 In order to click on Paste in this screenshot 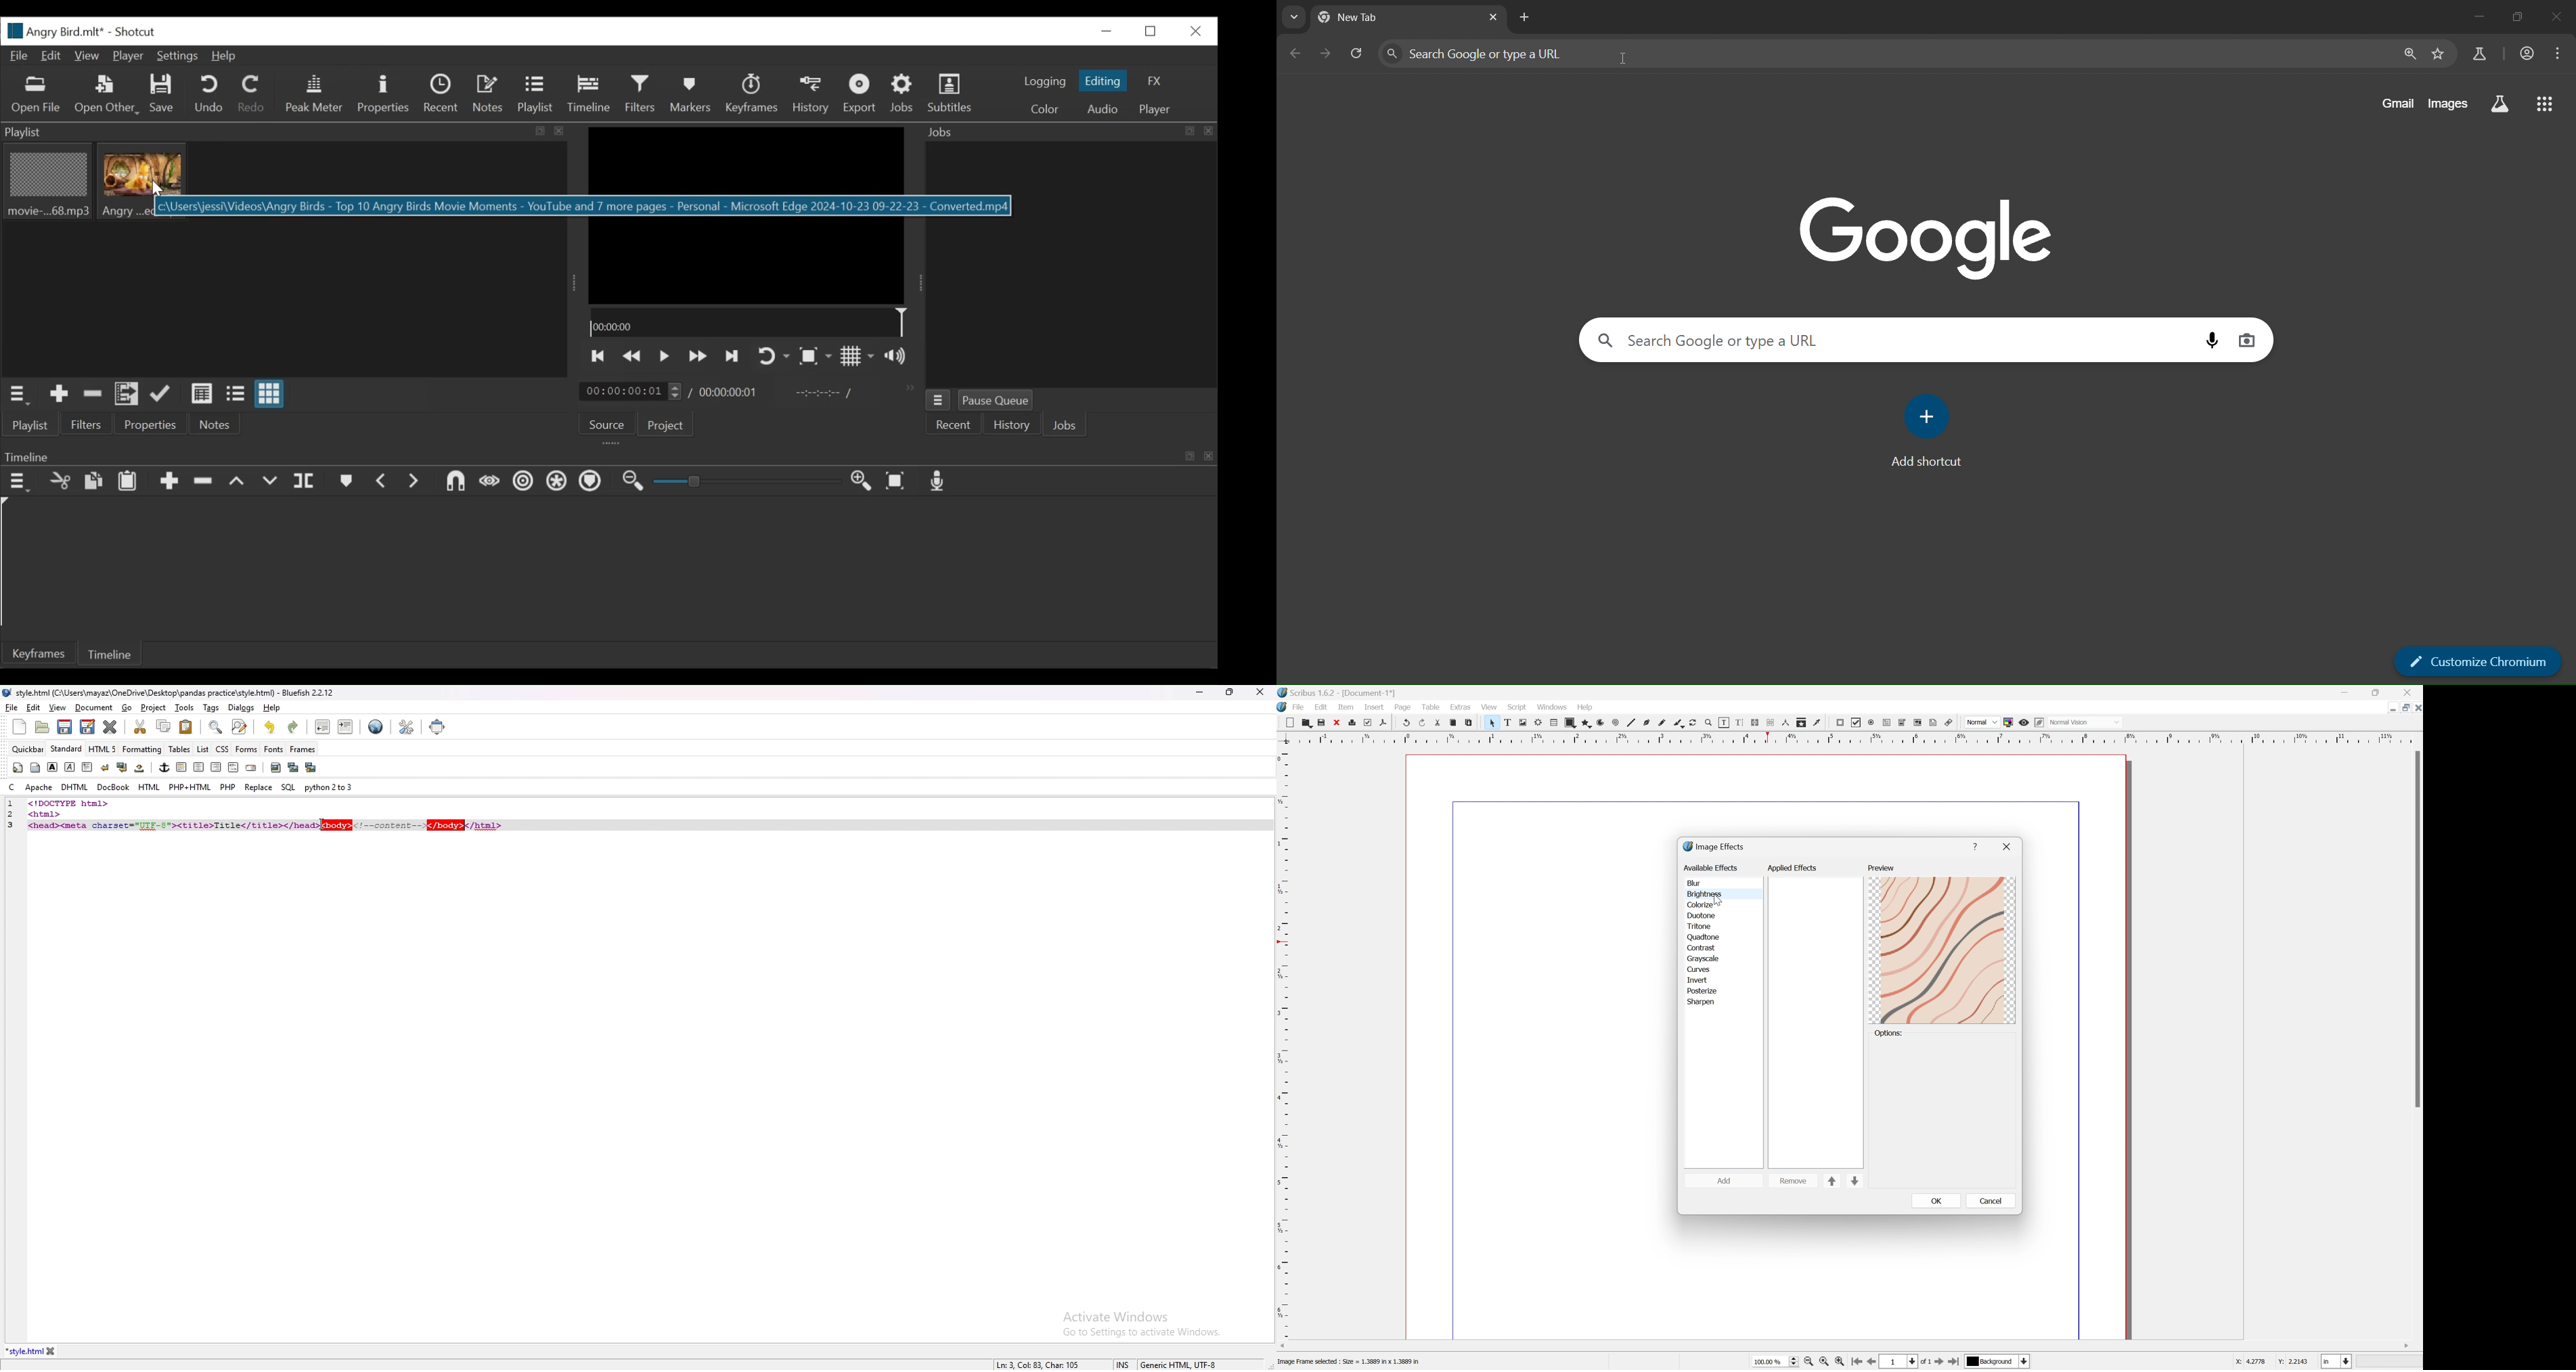, I will do `click(127, 481)`.